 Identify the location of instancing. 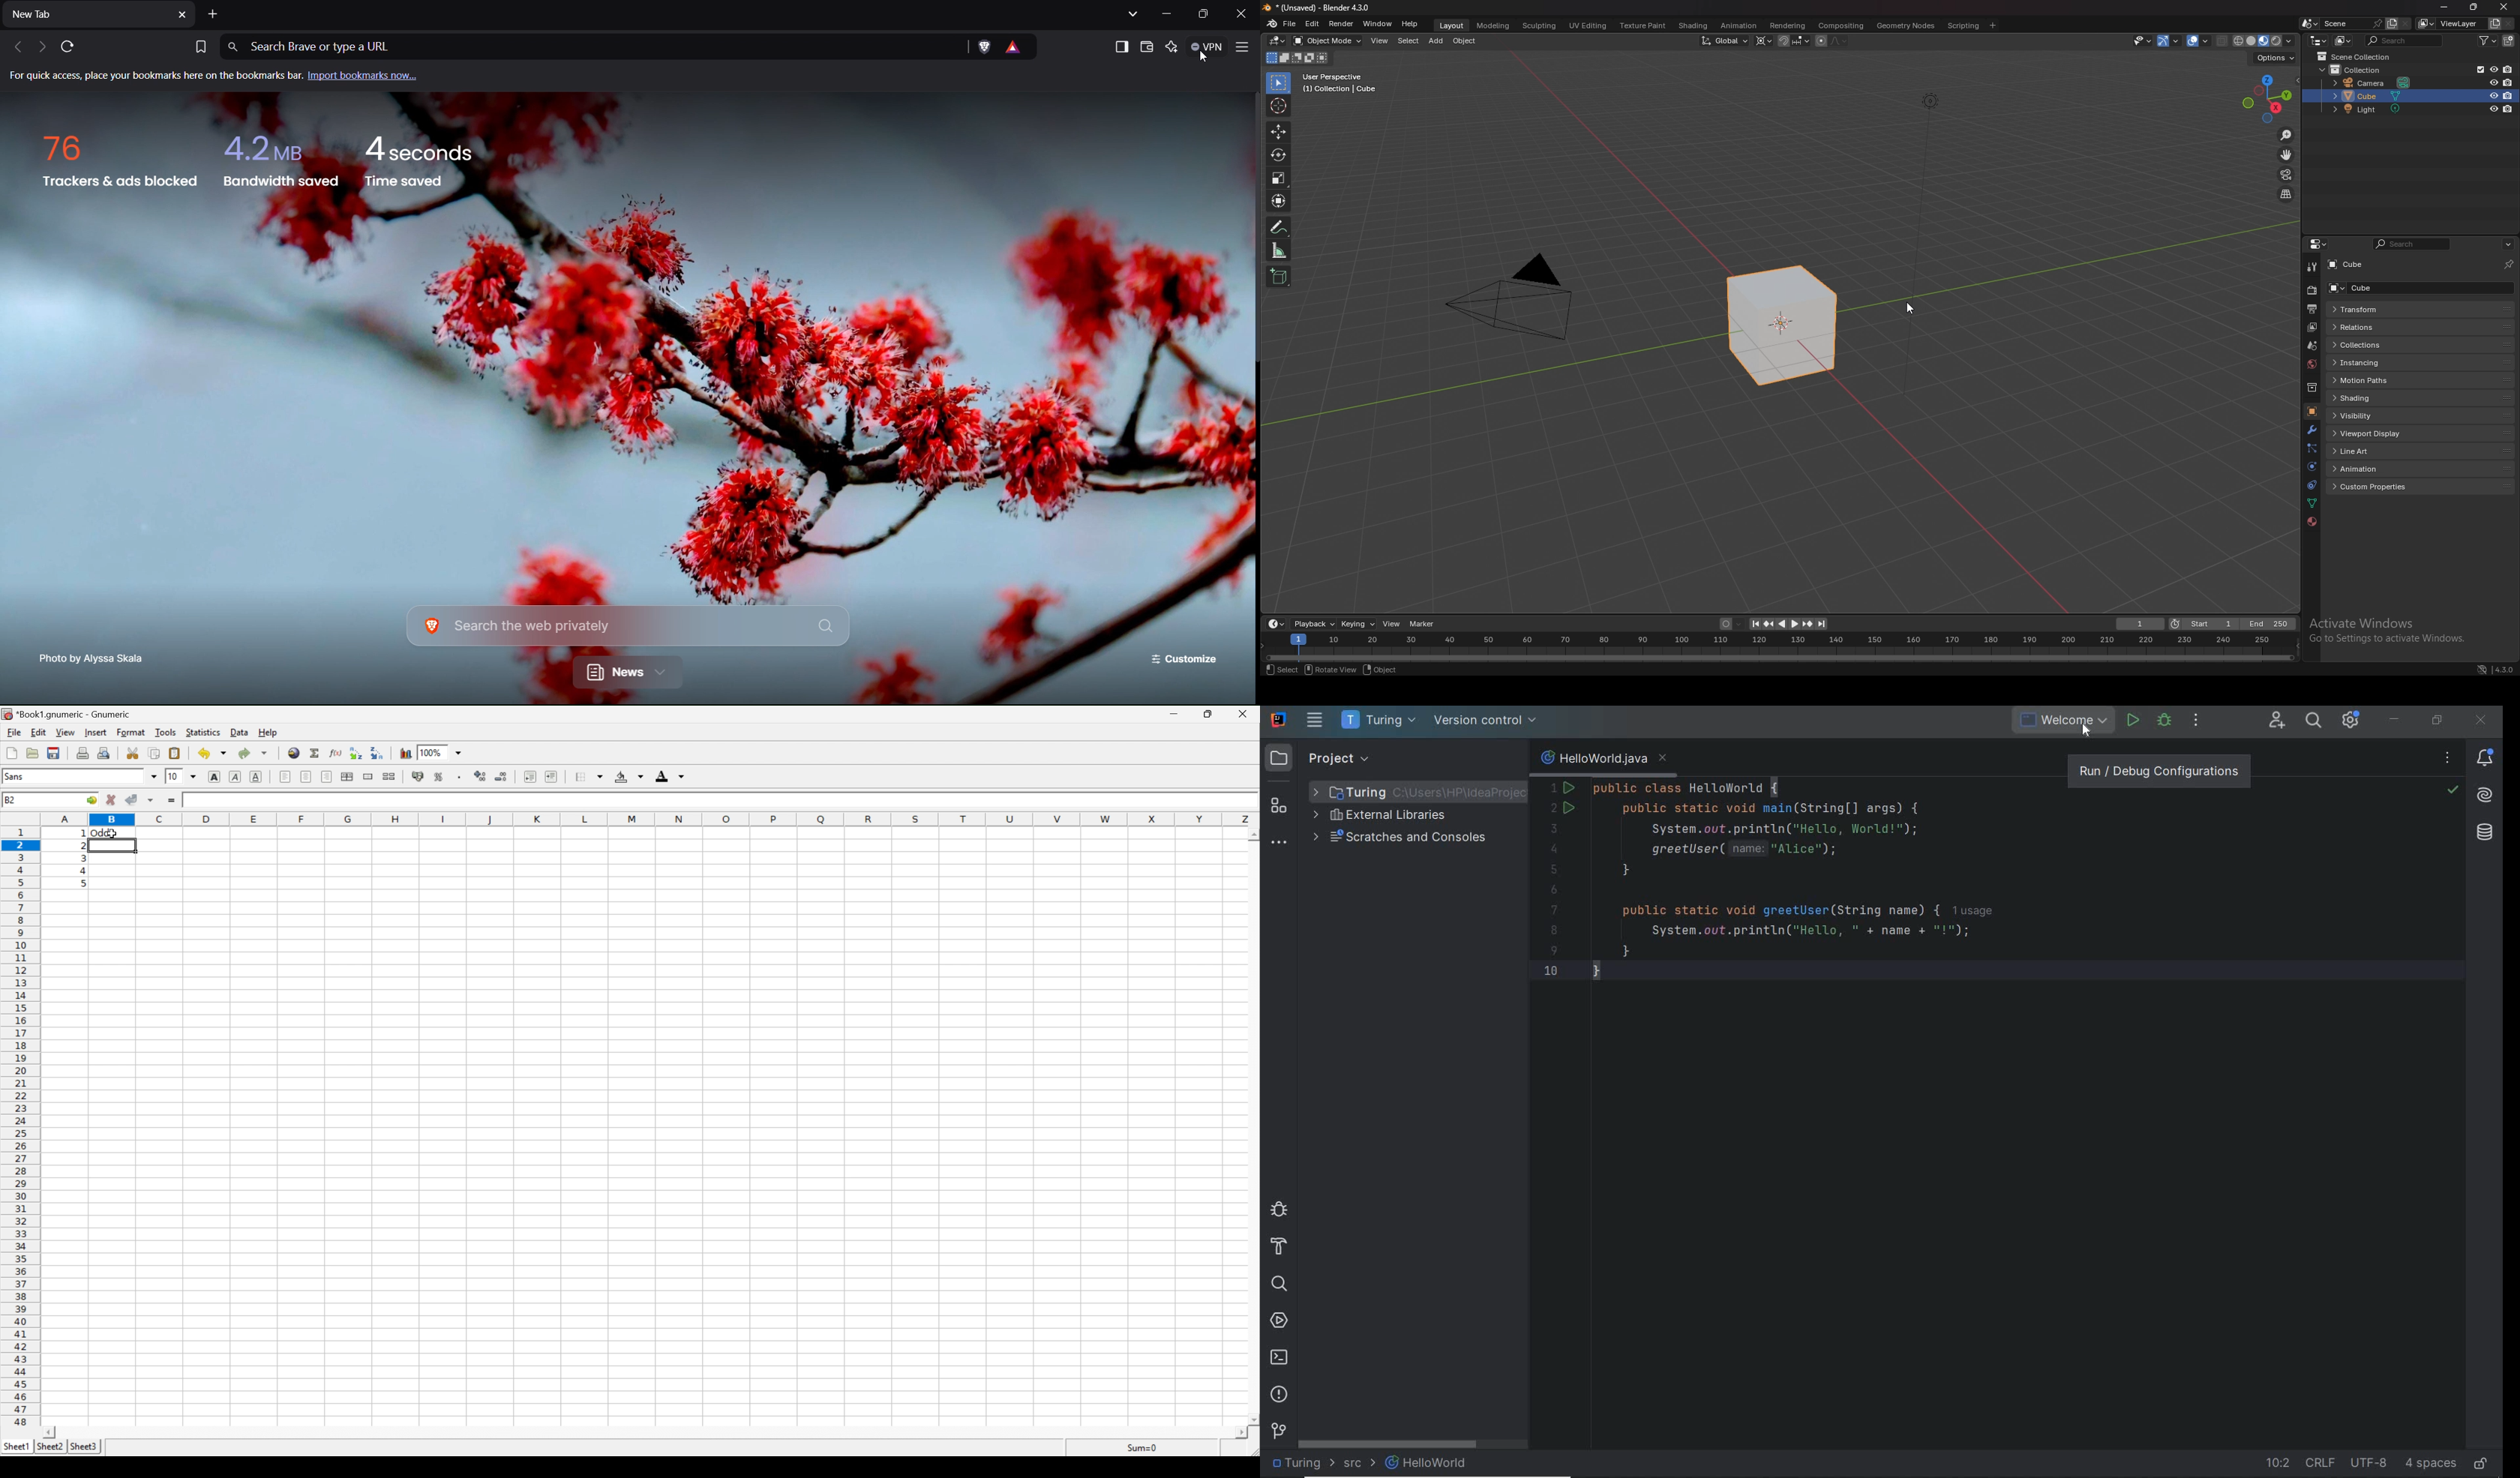
(2376, 364).